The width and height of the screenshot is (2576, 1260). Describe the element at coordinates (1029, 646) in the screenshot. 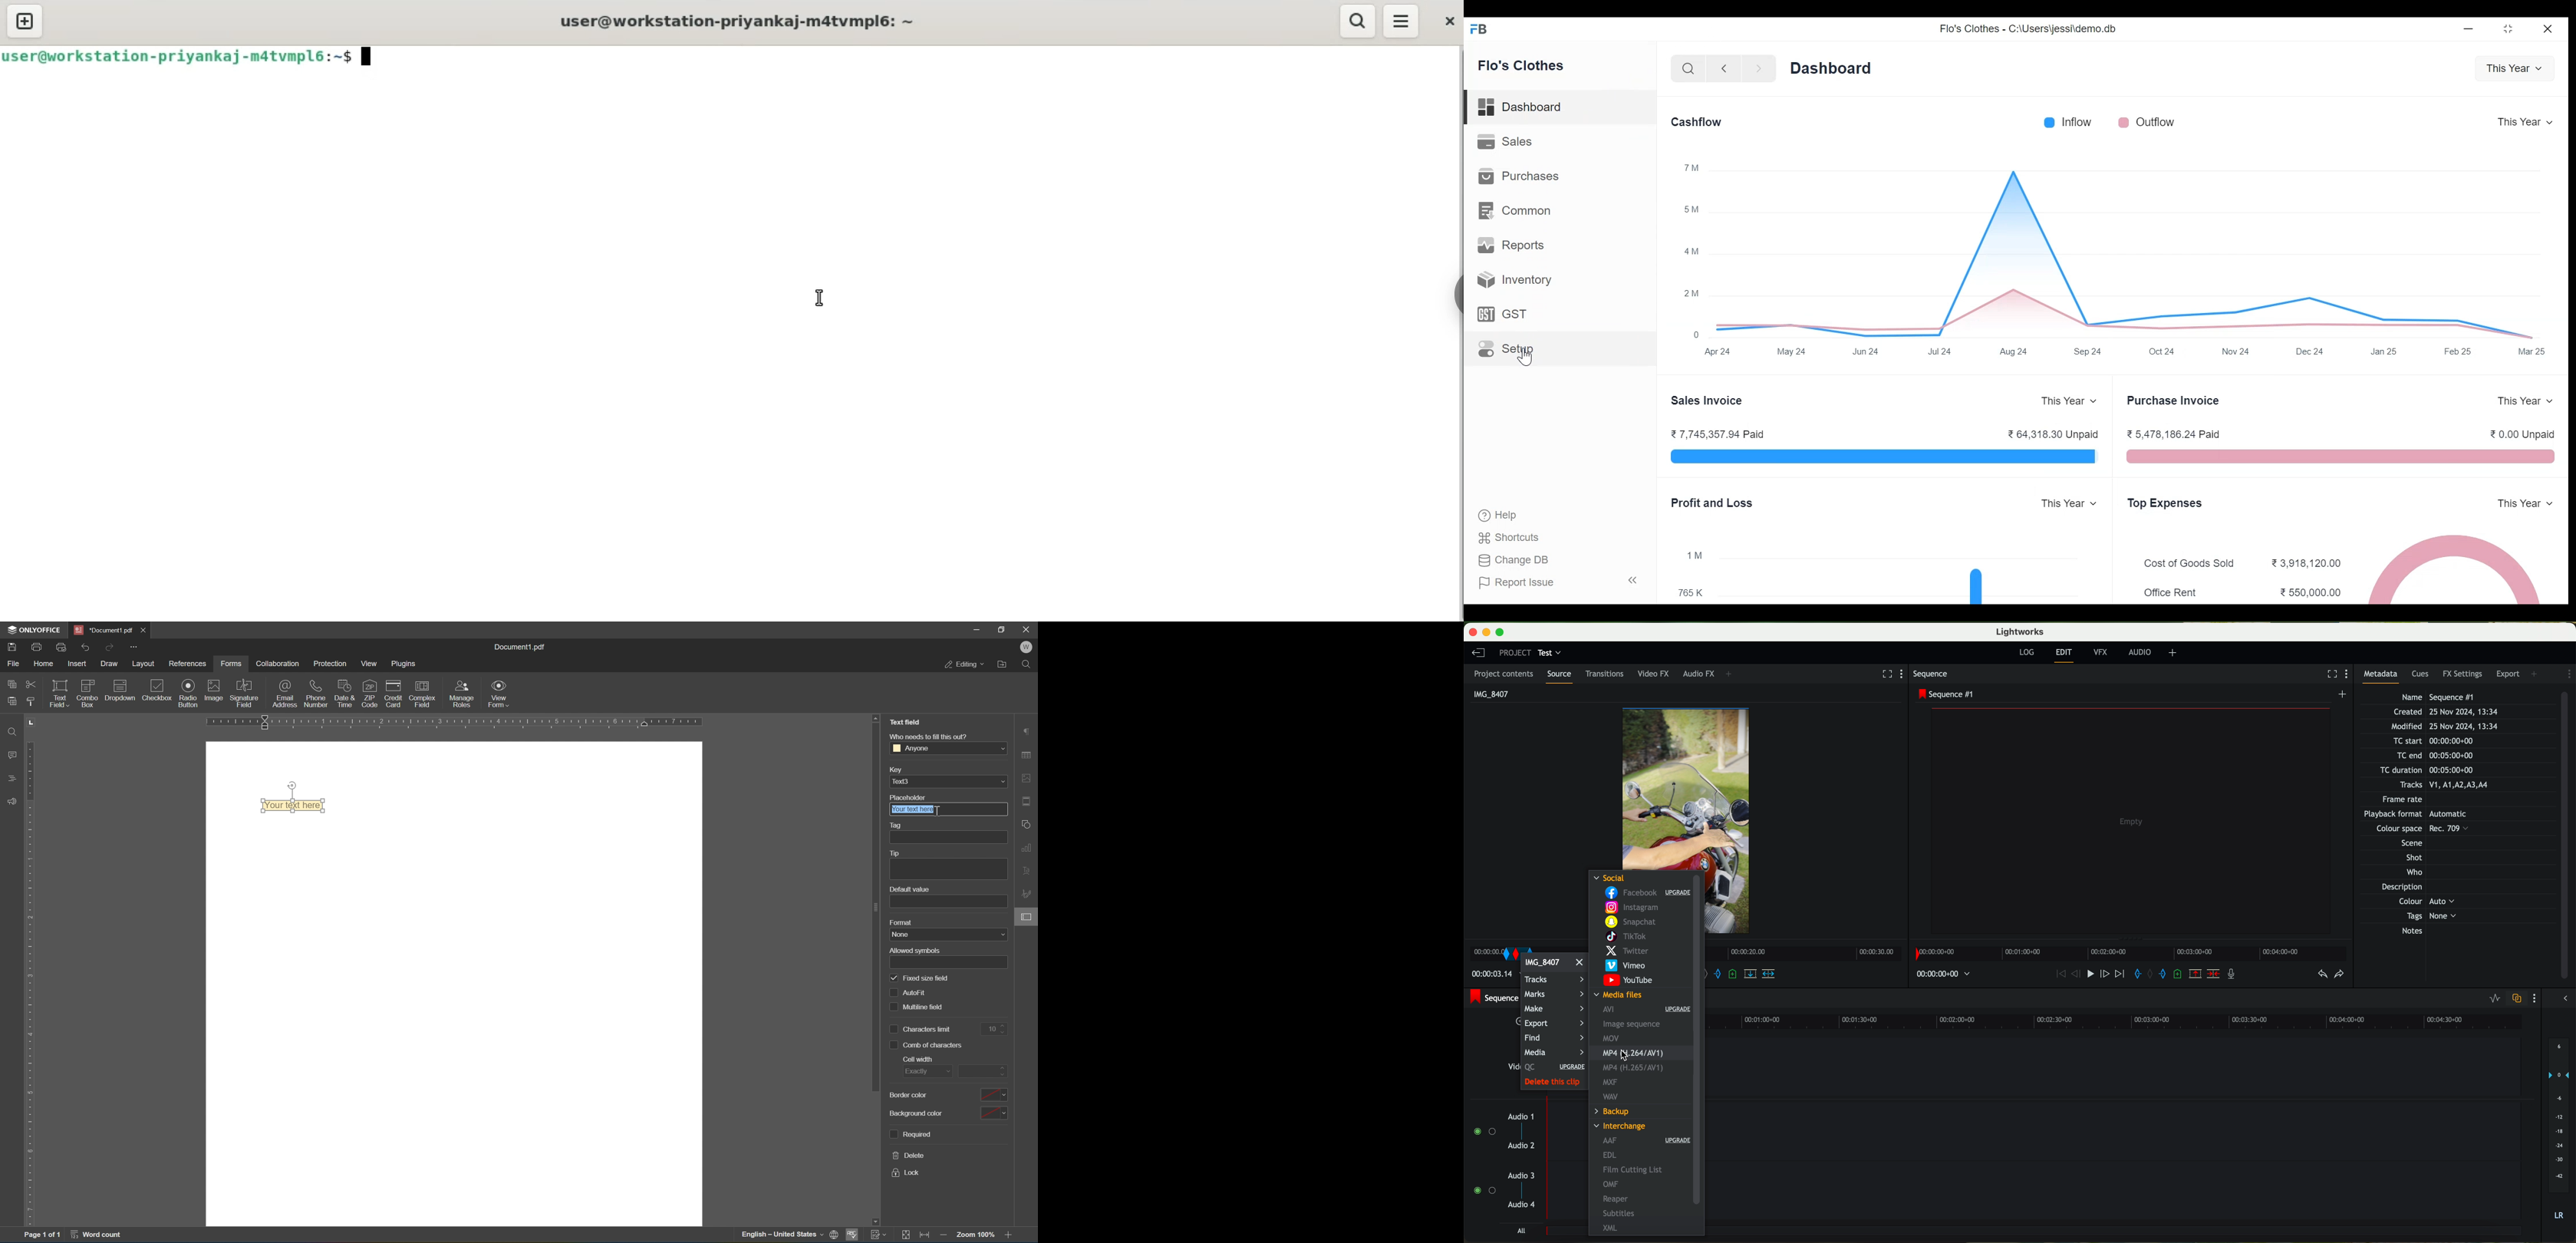

I see `W` at that location.